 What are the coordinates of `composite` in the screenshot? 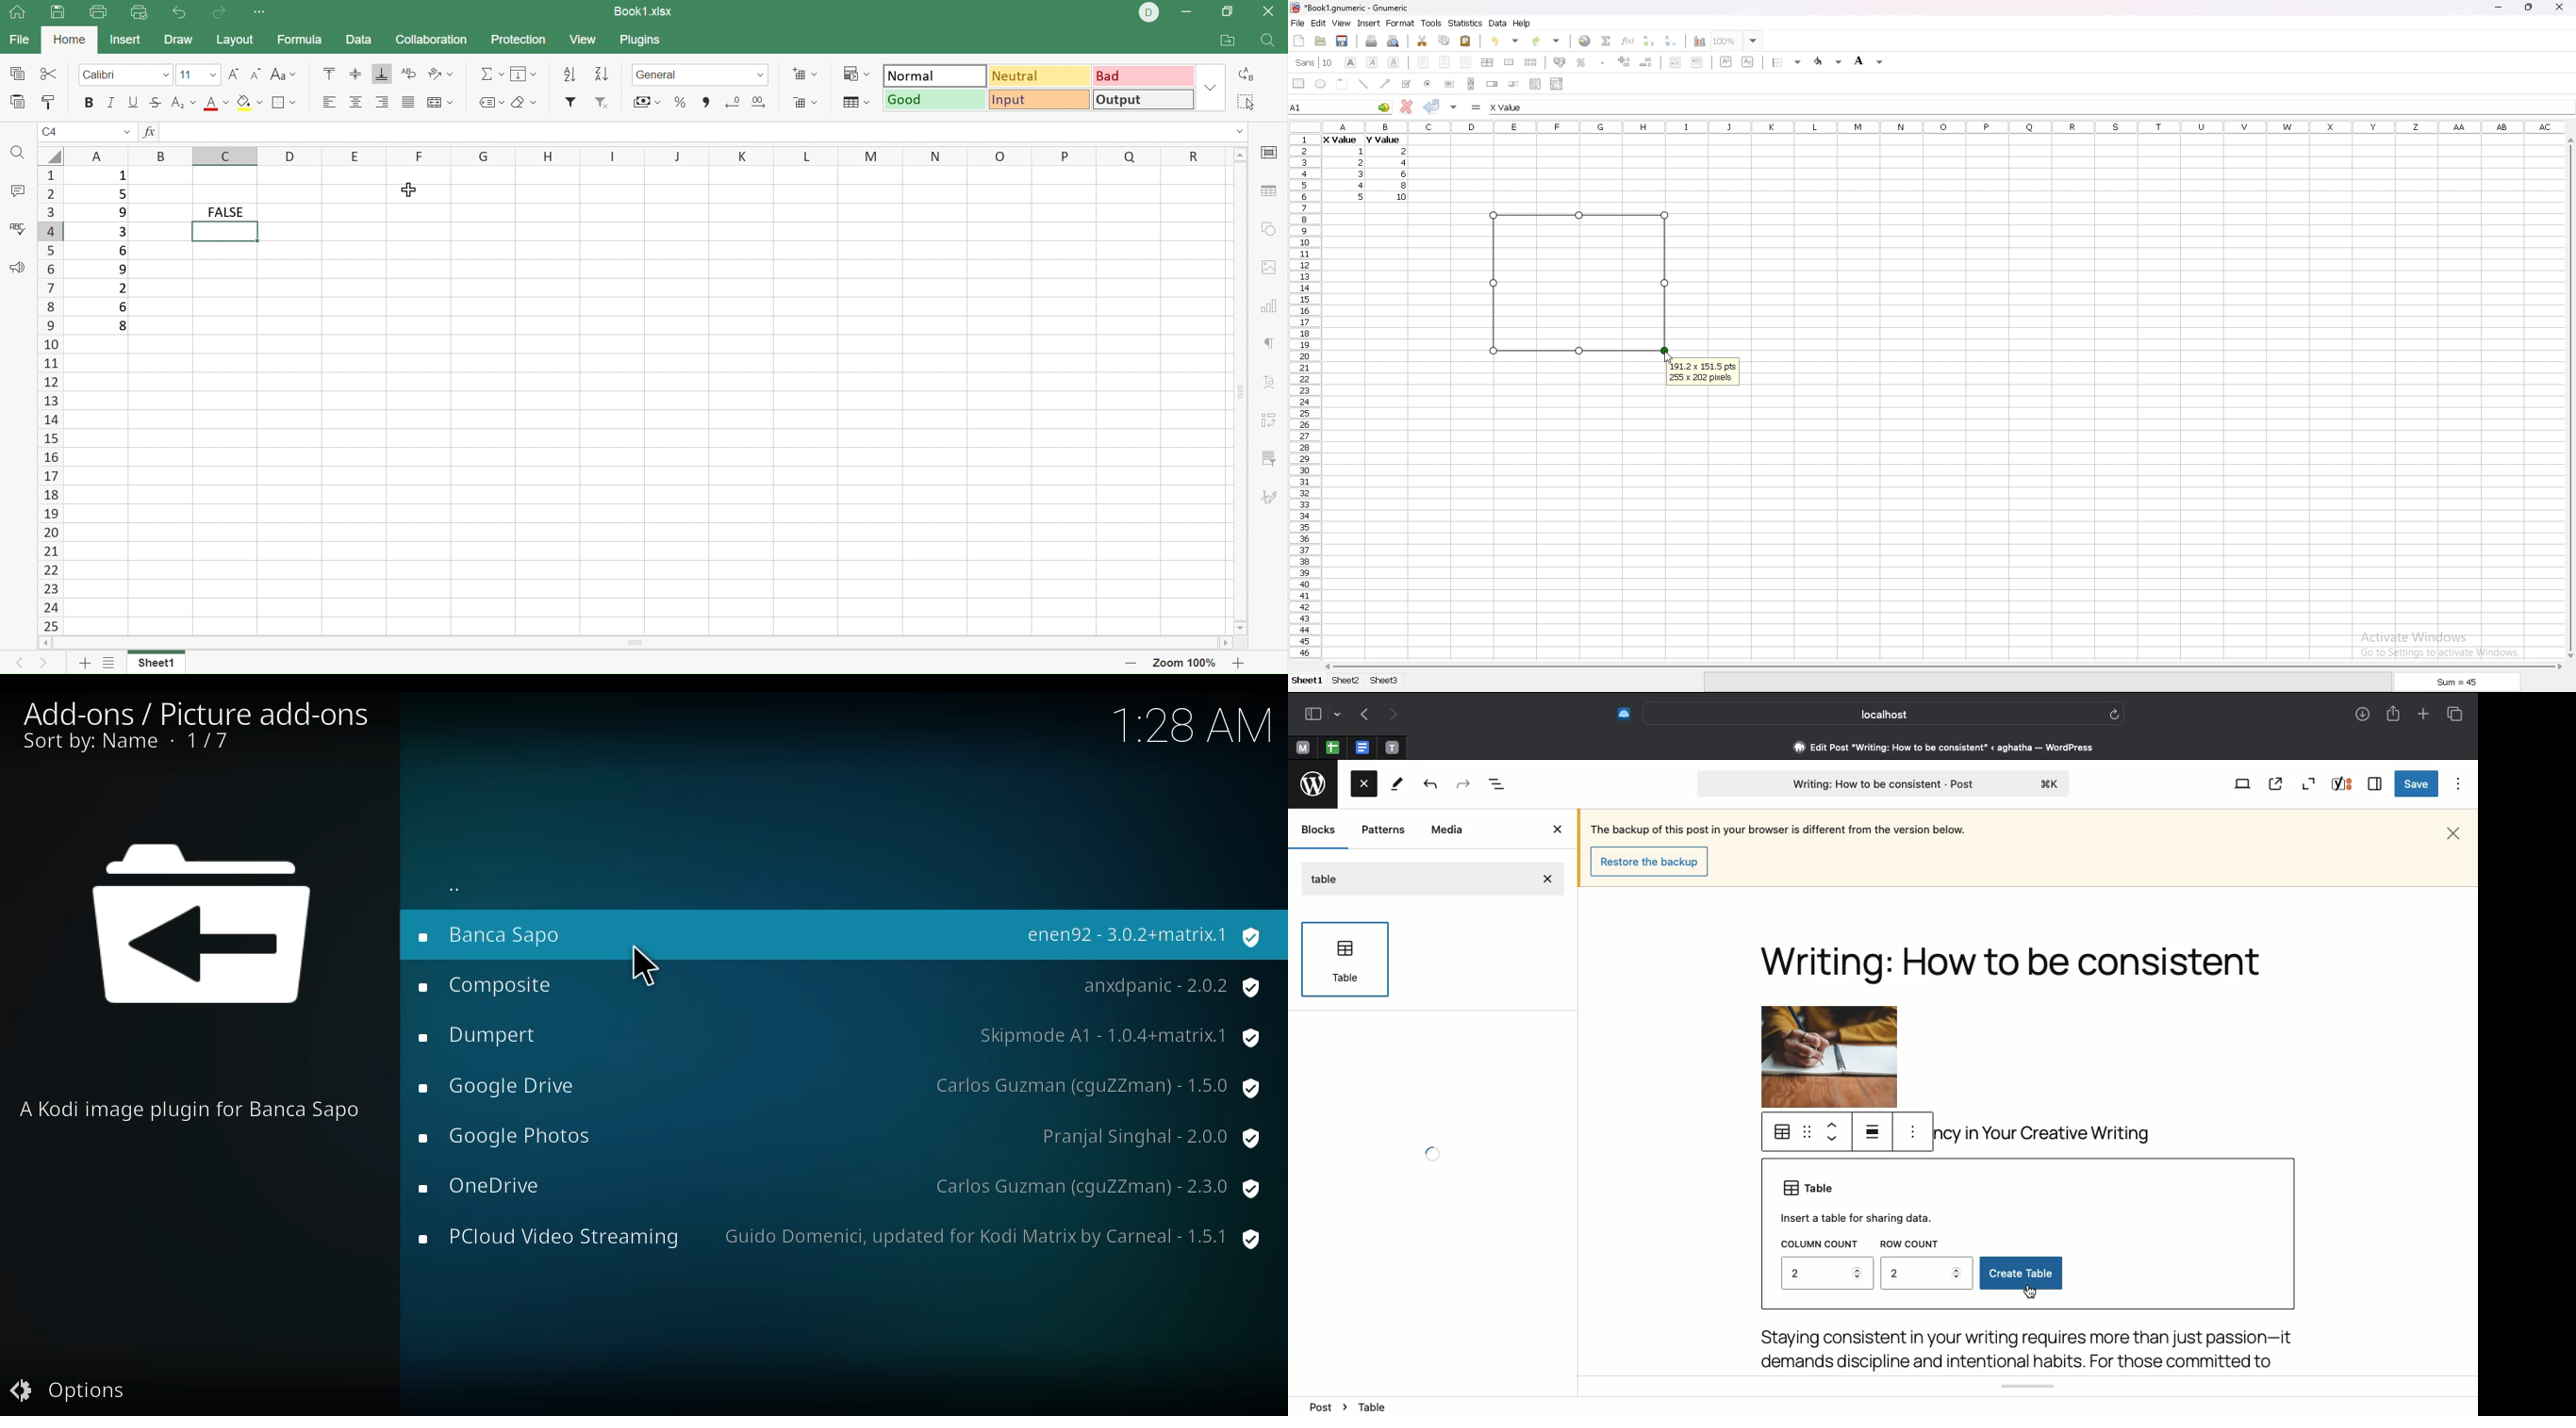 It's located at (489, 986).